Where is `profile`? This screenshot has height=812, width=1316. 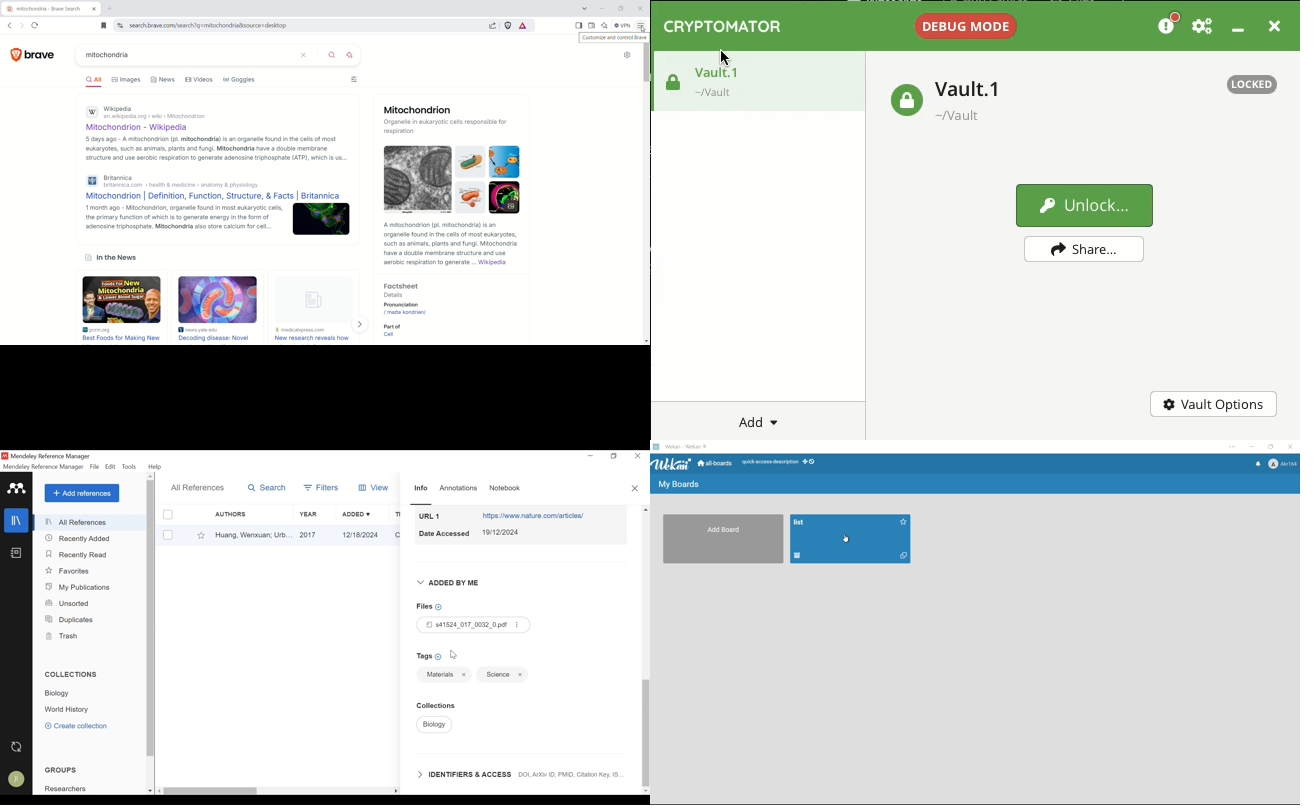 profile is located at coordinates (1283, 463).